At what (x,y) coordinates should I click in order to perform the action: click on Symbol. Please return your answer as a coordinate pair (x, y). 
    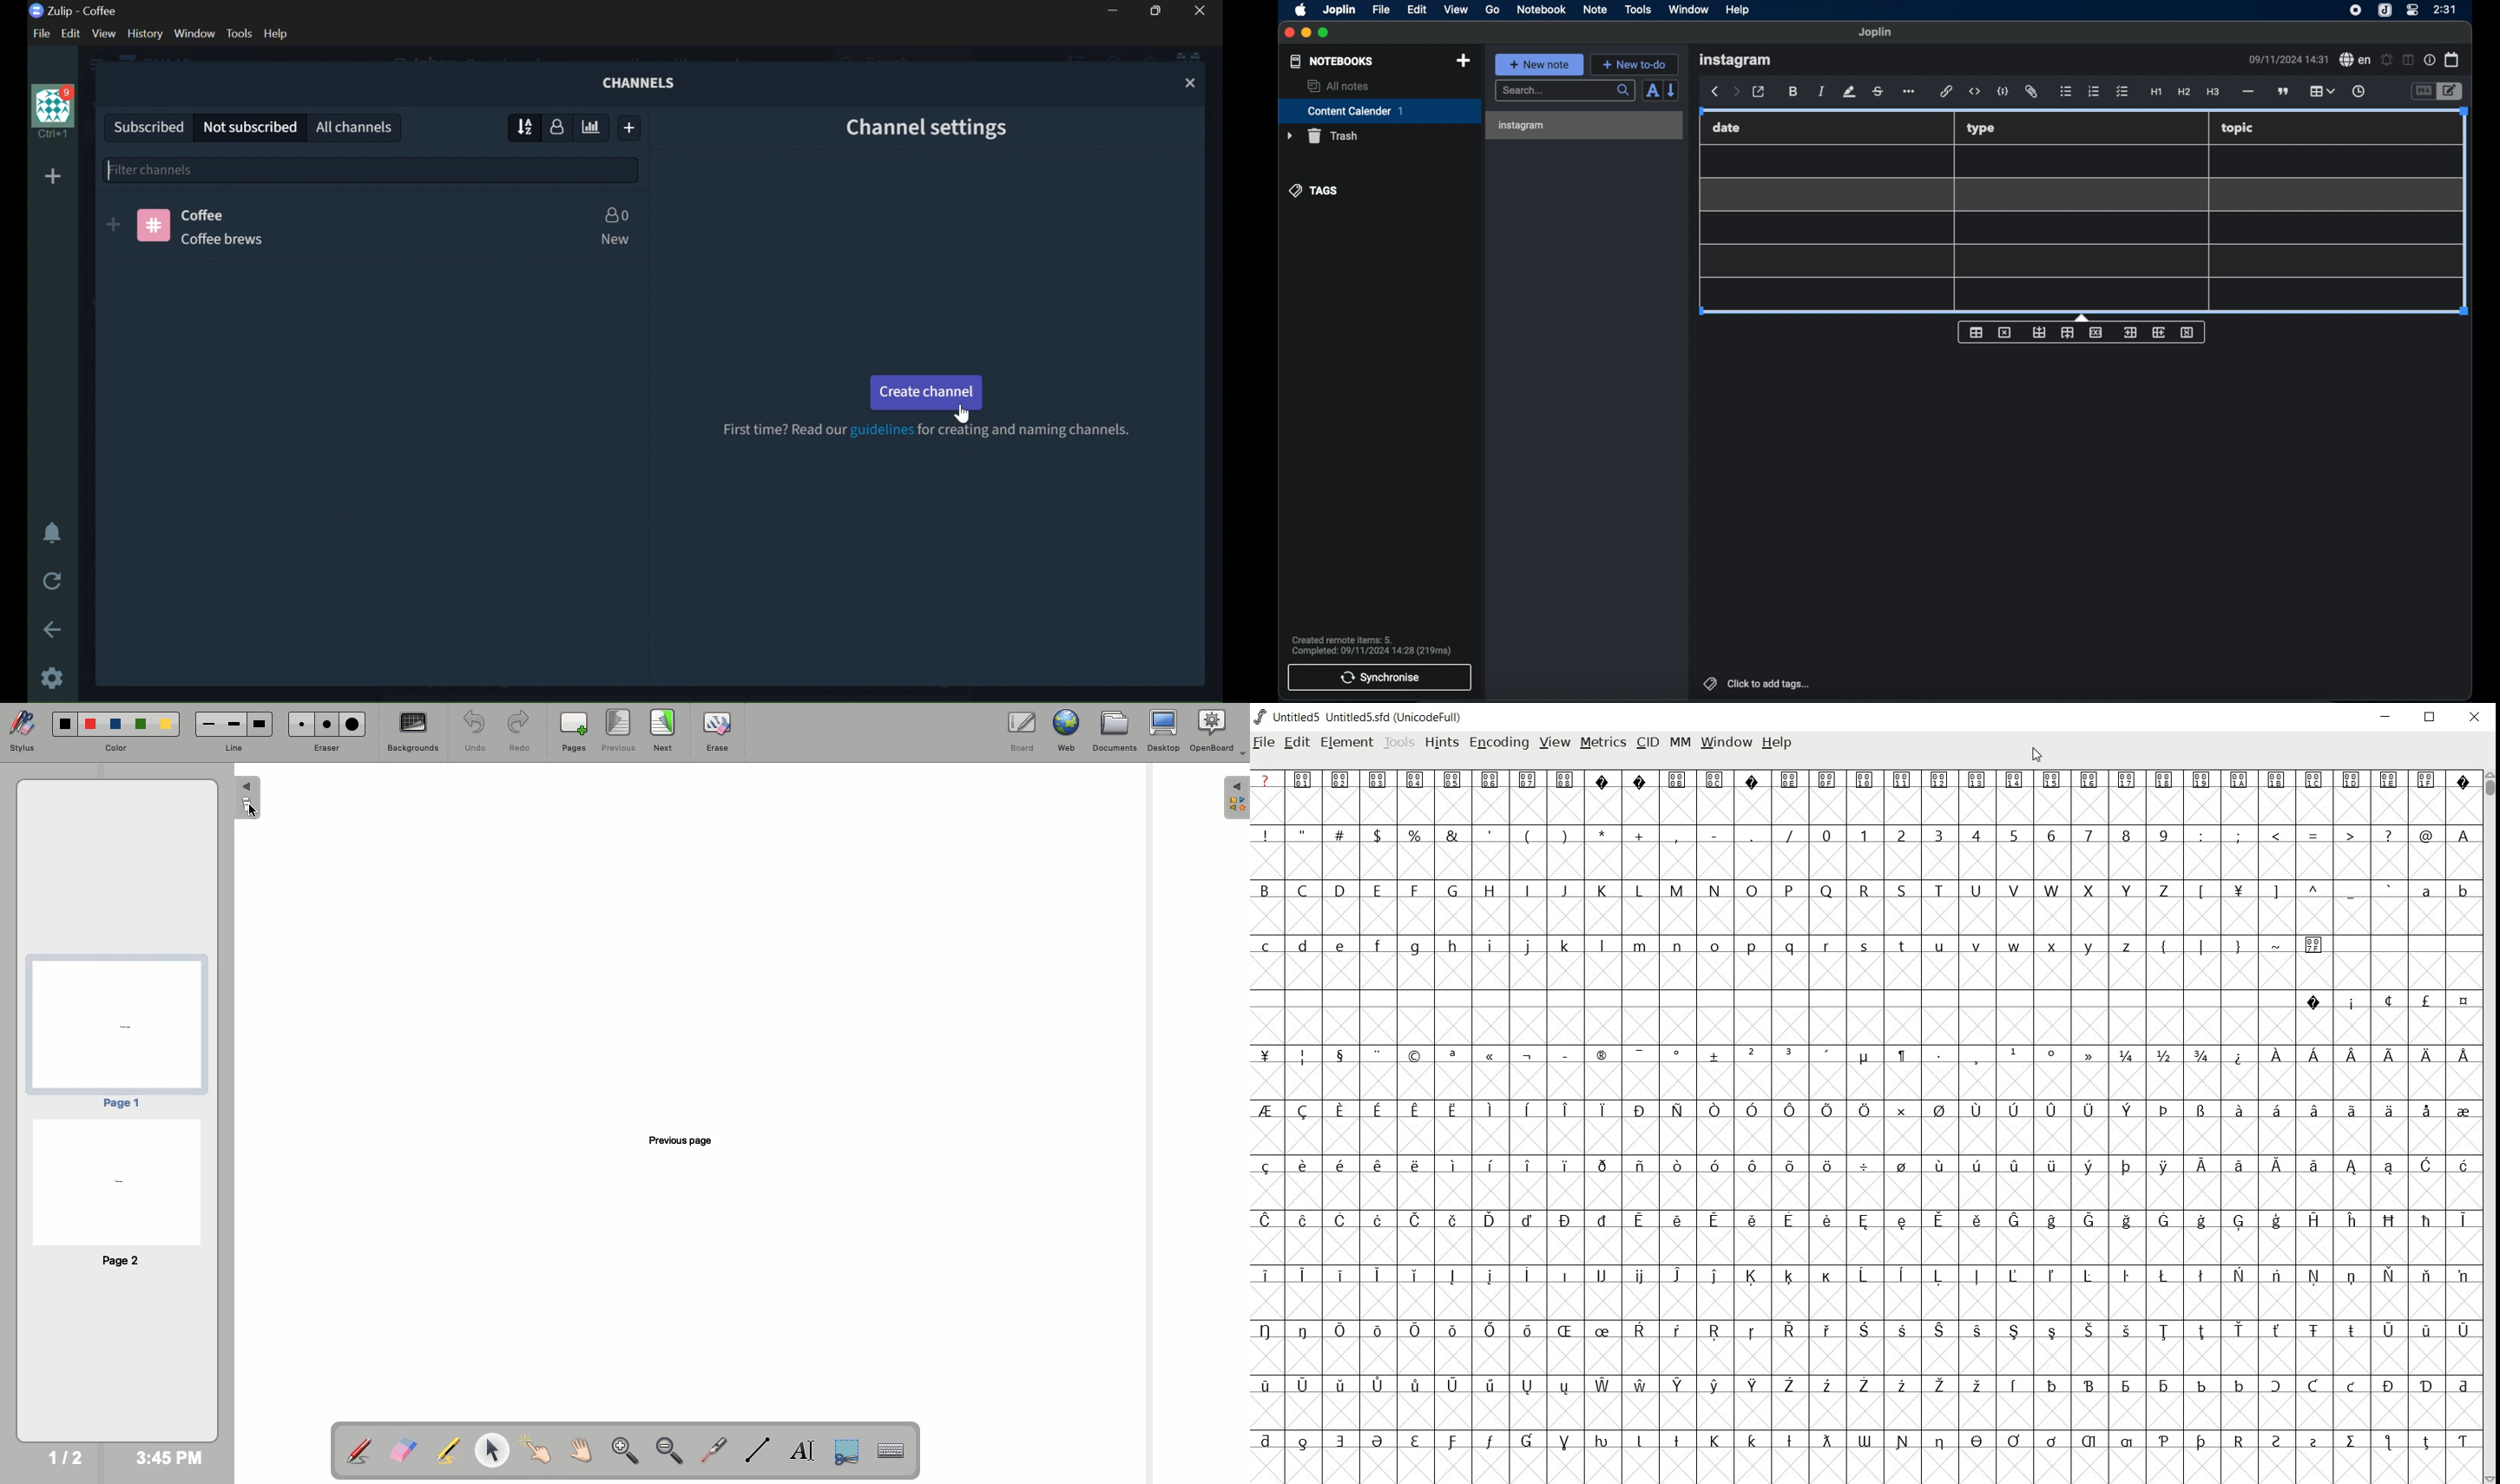
    Looking at the image, I should click on (1680, 1330).